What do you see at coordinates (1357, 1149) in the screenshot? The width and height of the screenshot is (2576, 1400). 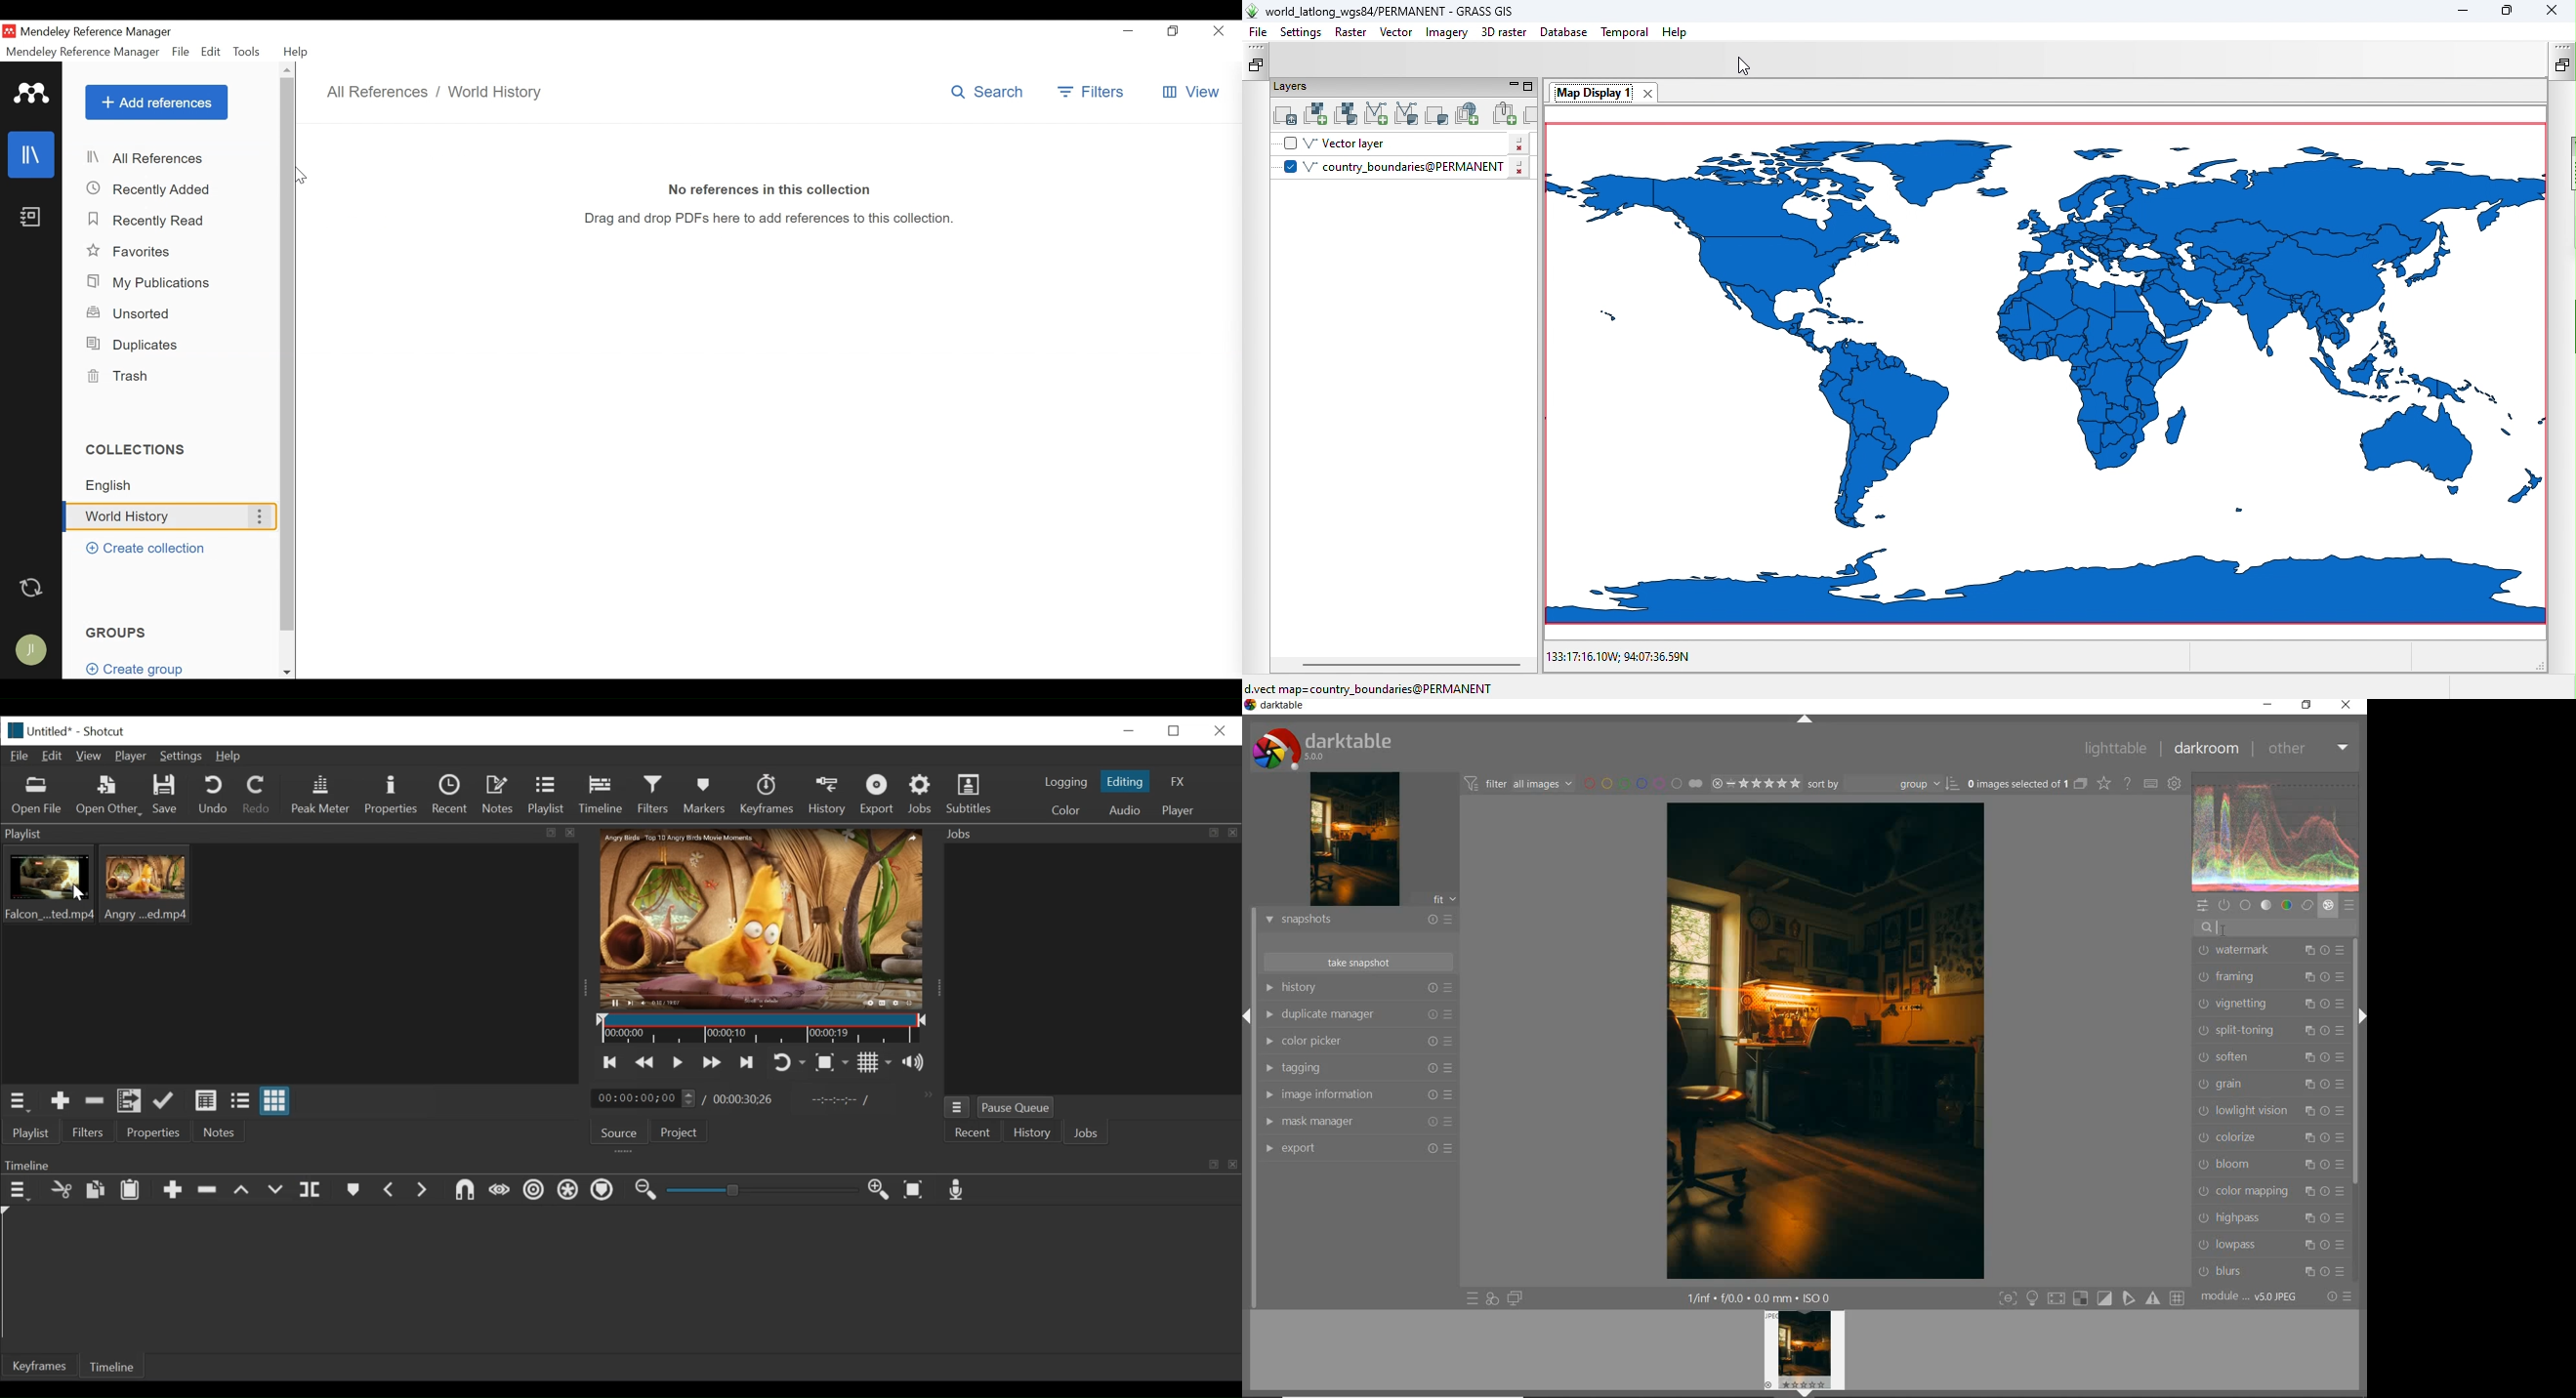 I see `export` at bounding box center [1357, 1149].